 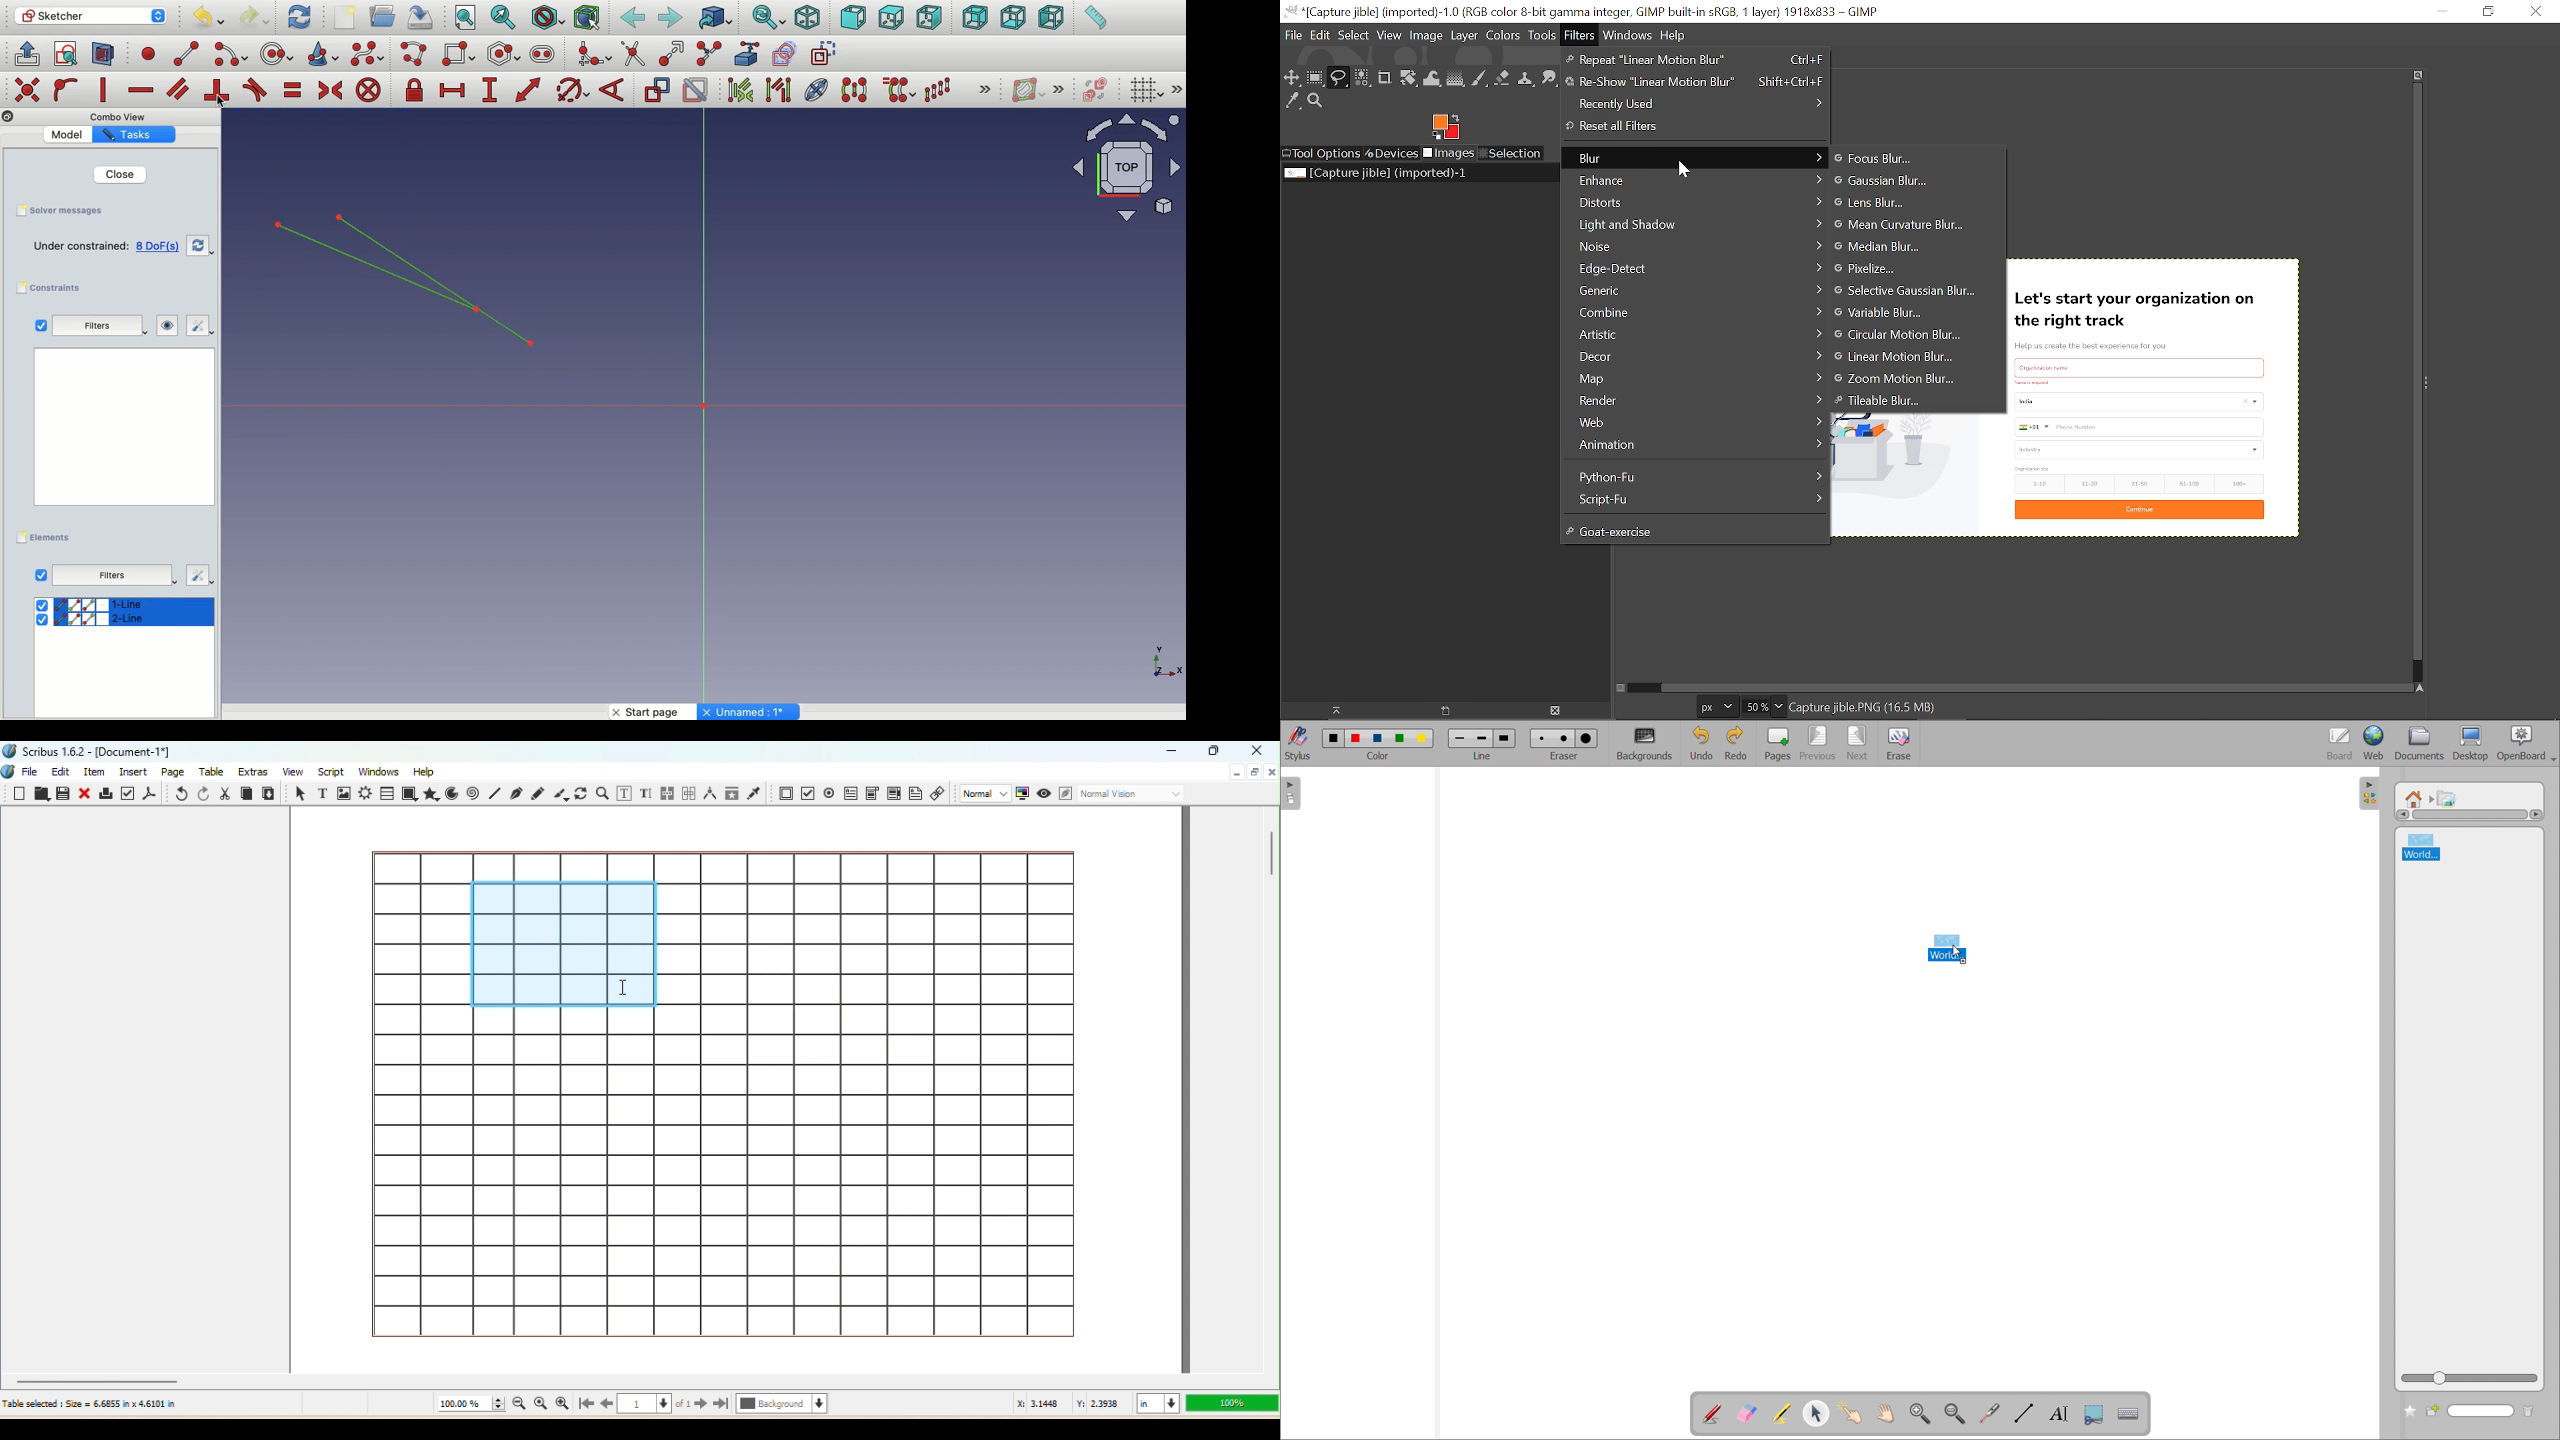 I want to click on PDF Push button, so click(x=784, y=793).